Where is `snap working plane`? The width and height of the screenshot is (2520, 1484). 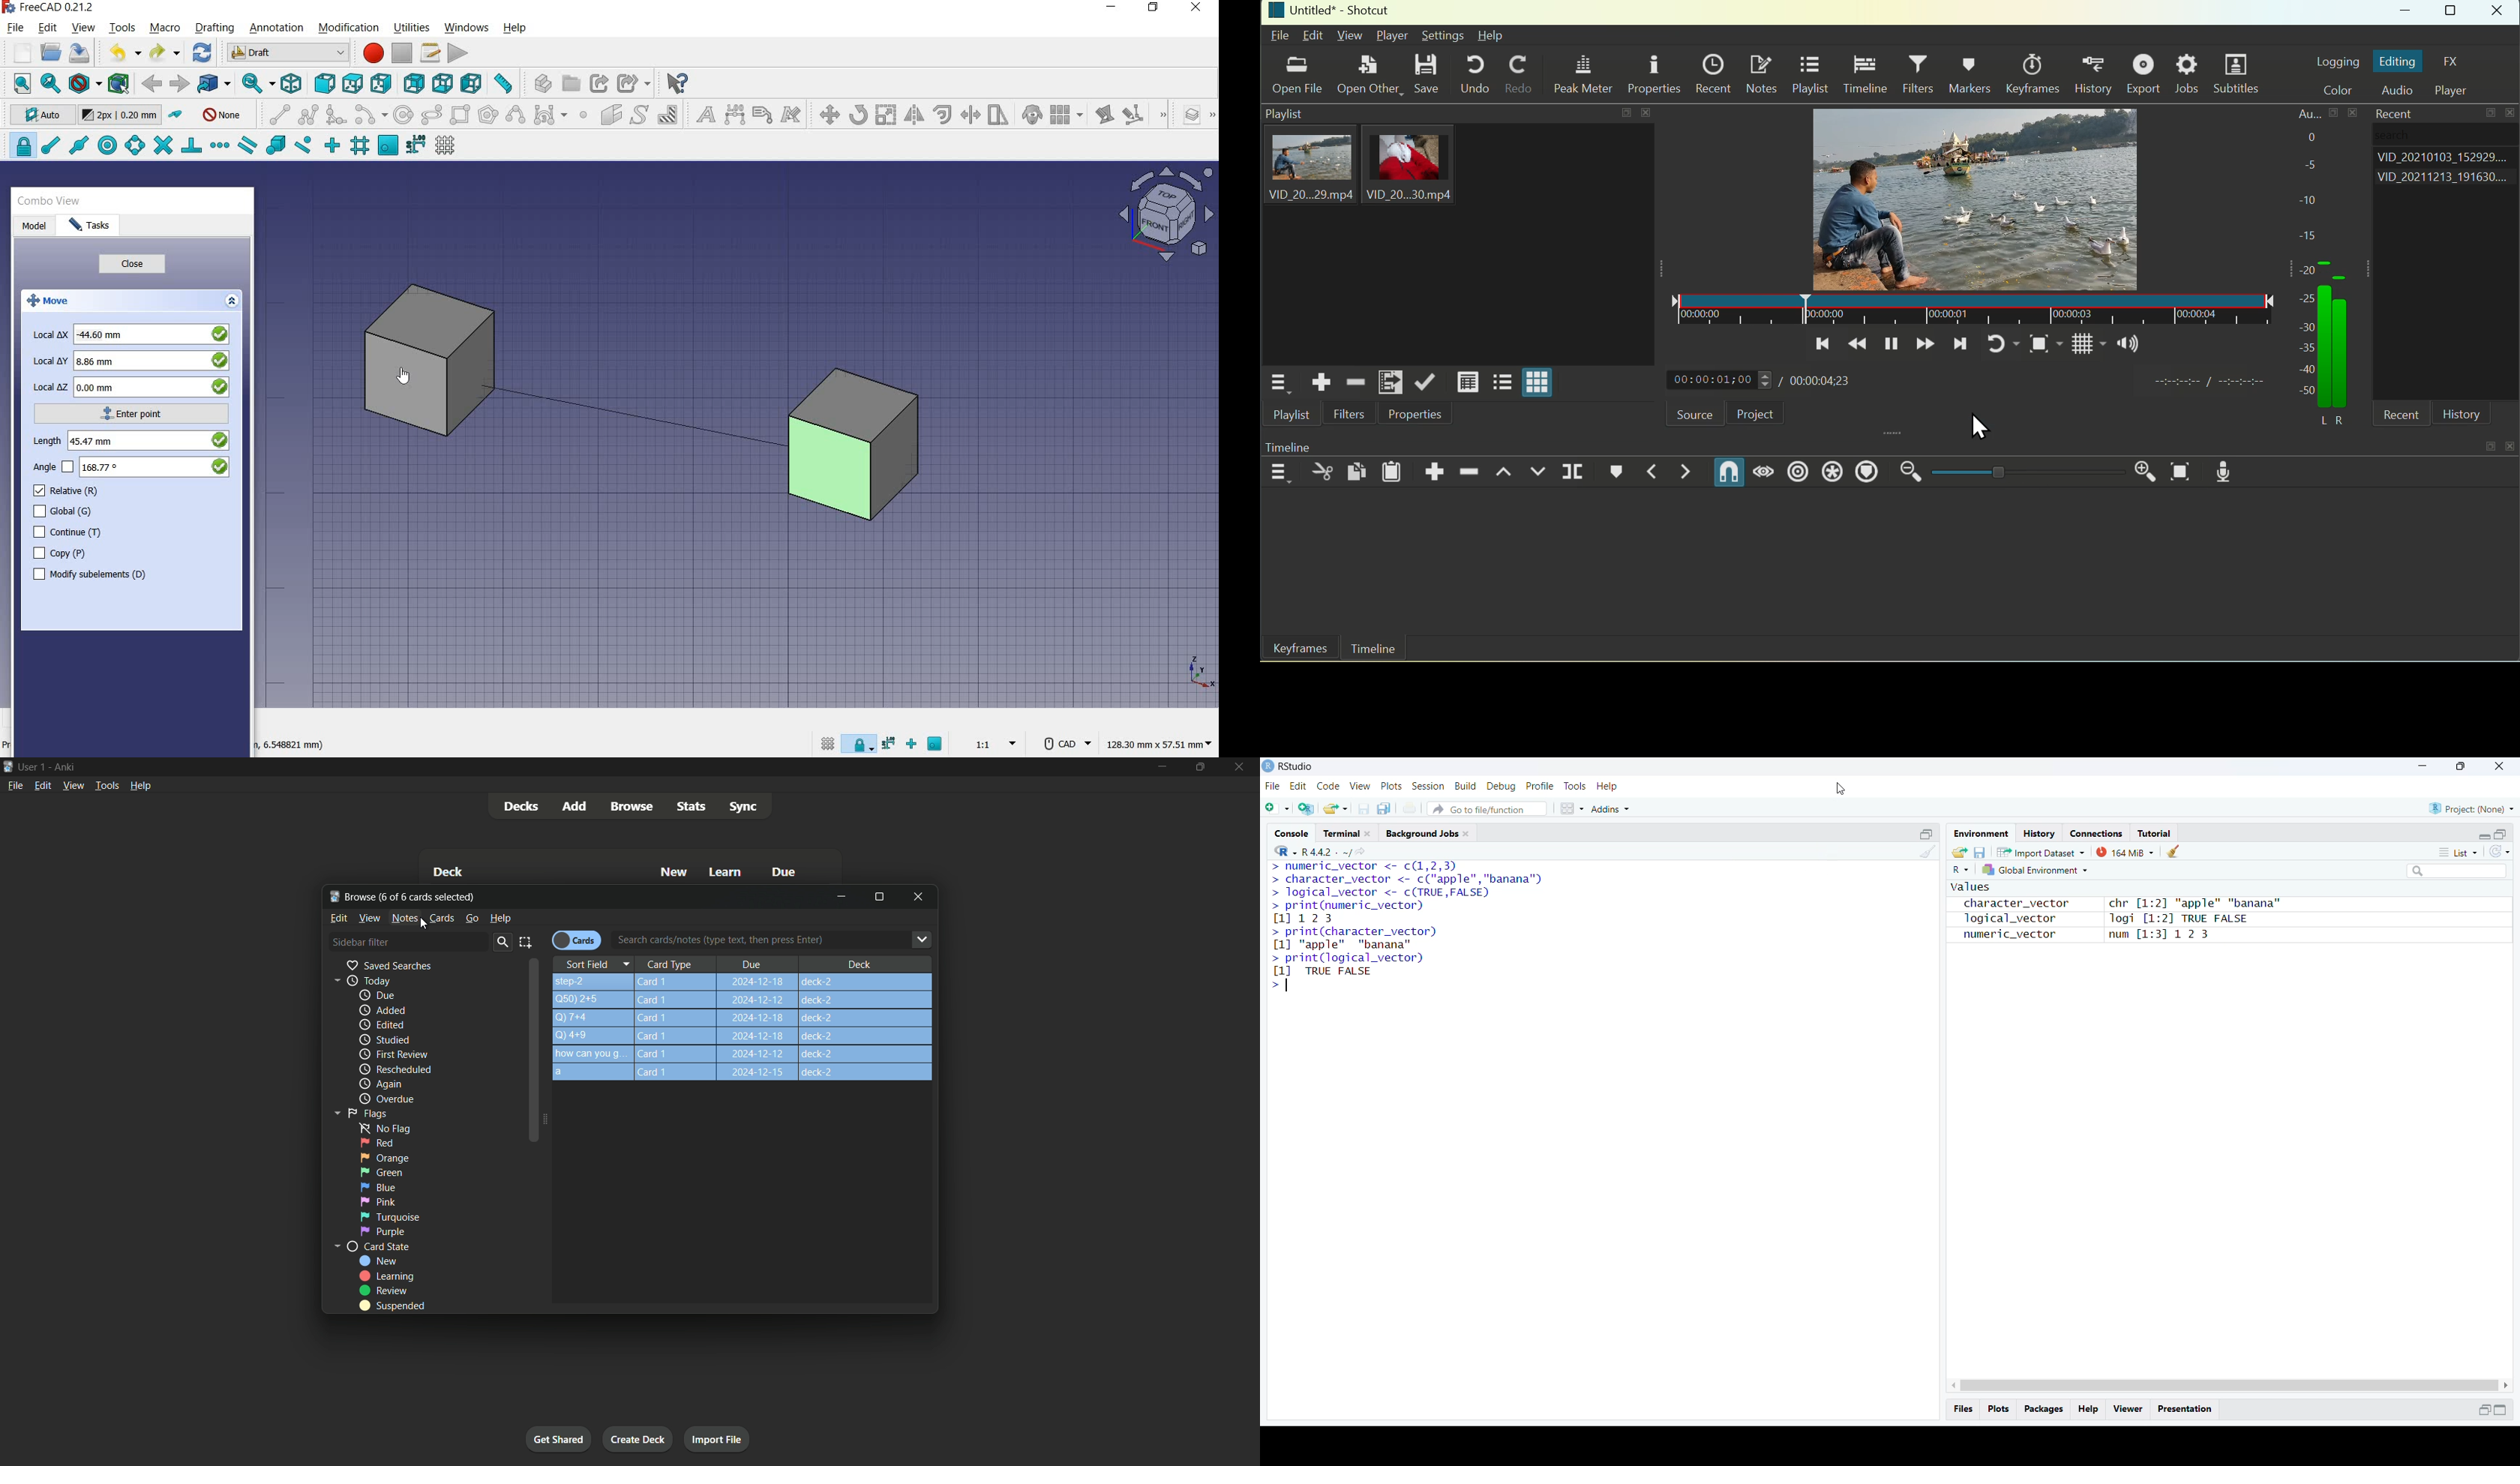 snap working plane is located at coordinates (936, 744).